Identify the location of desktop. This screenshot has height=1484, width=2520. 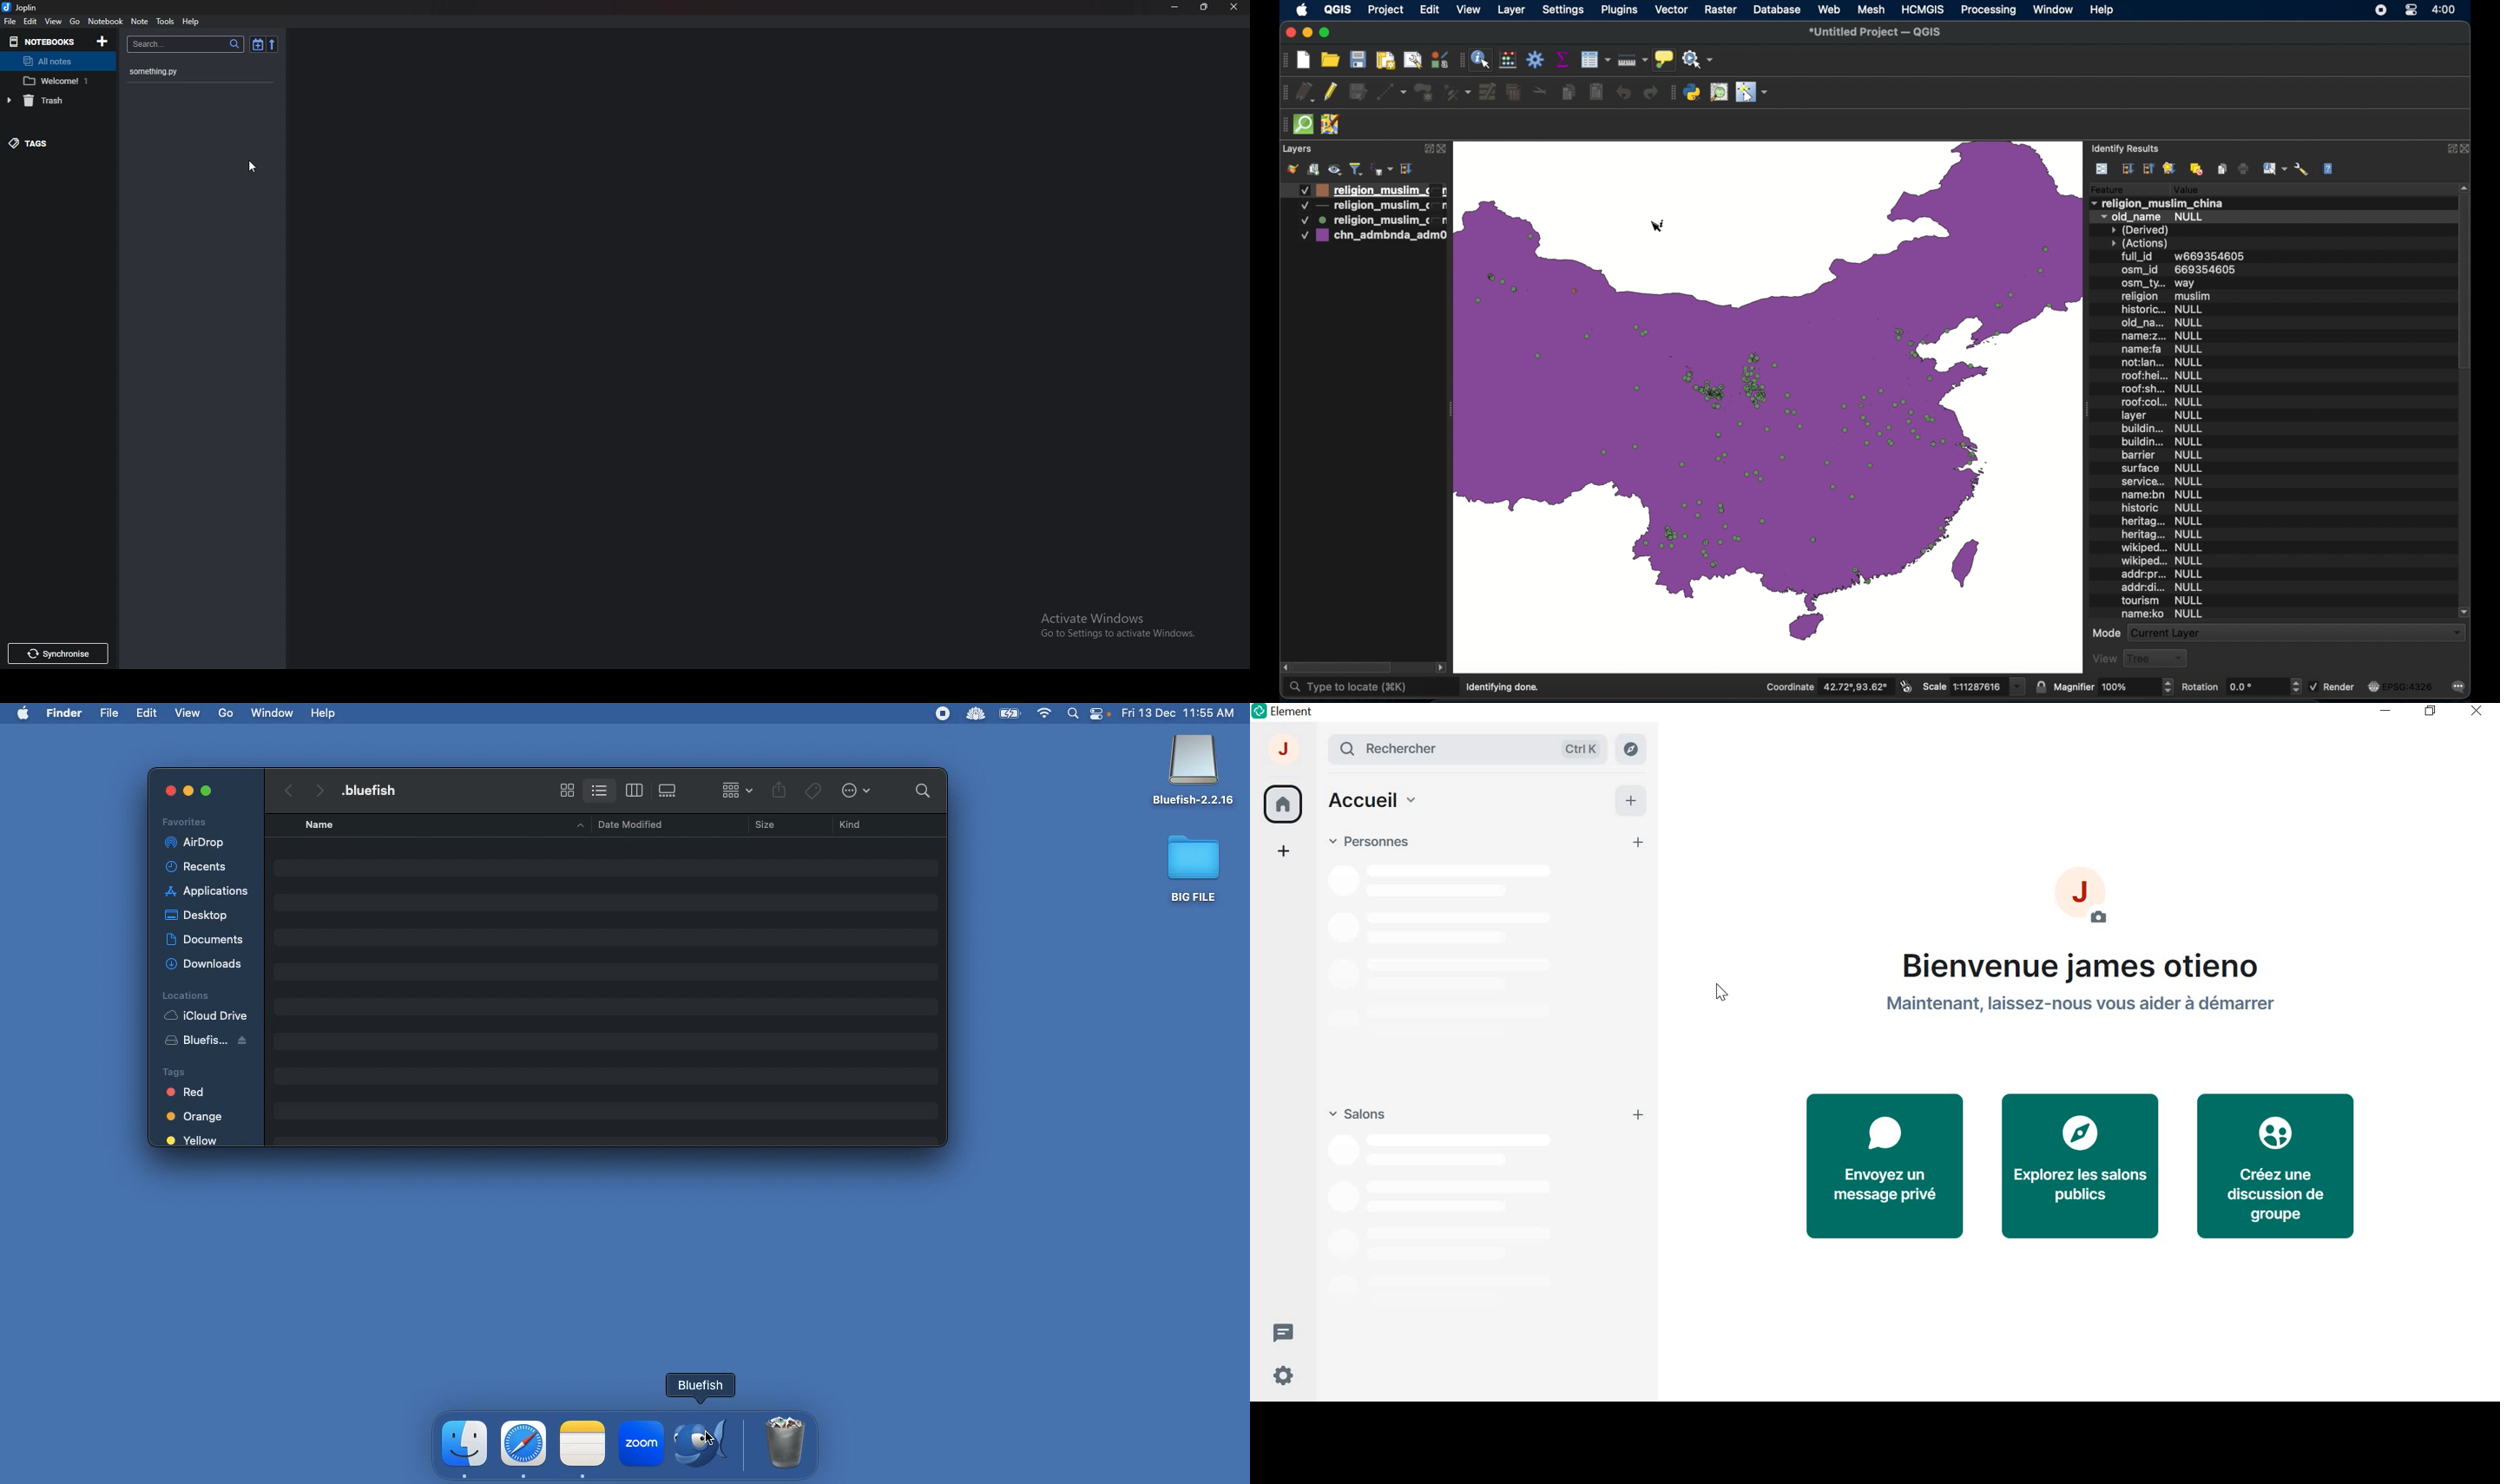
(200, 912).